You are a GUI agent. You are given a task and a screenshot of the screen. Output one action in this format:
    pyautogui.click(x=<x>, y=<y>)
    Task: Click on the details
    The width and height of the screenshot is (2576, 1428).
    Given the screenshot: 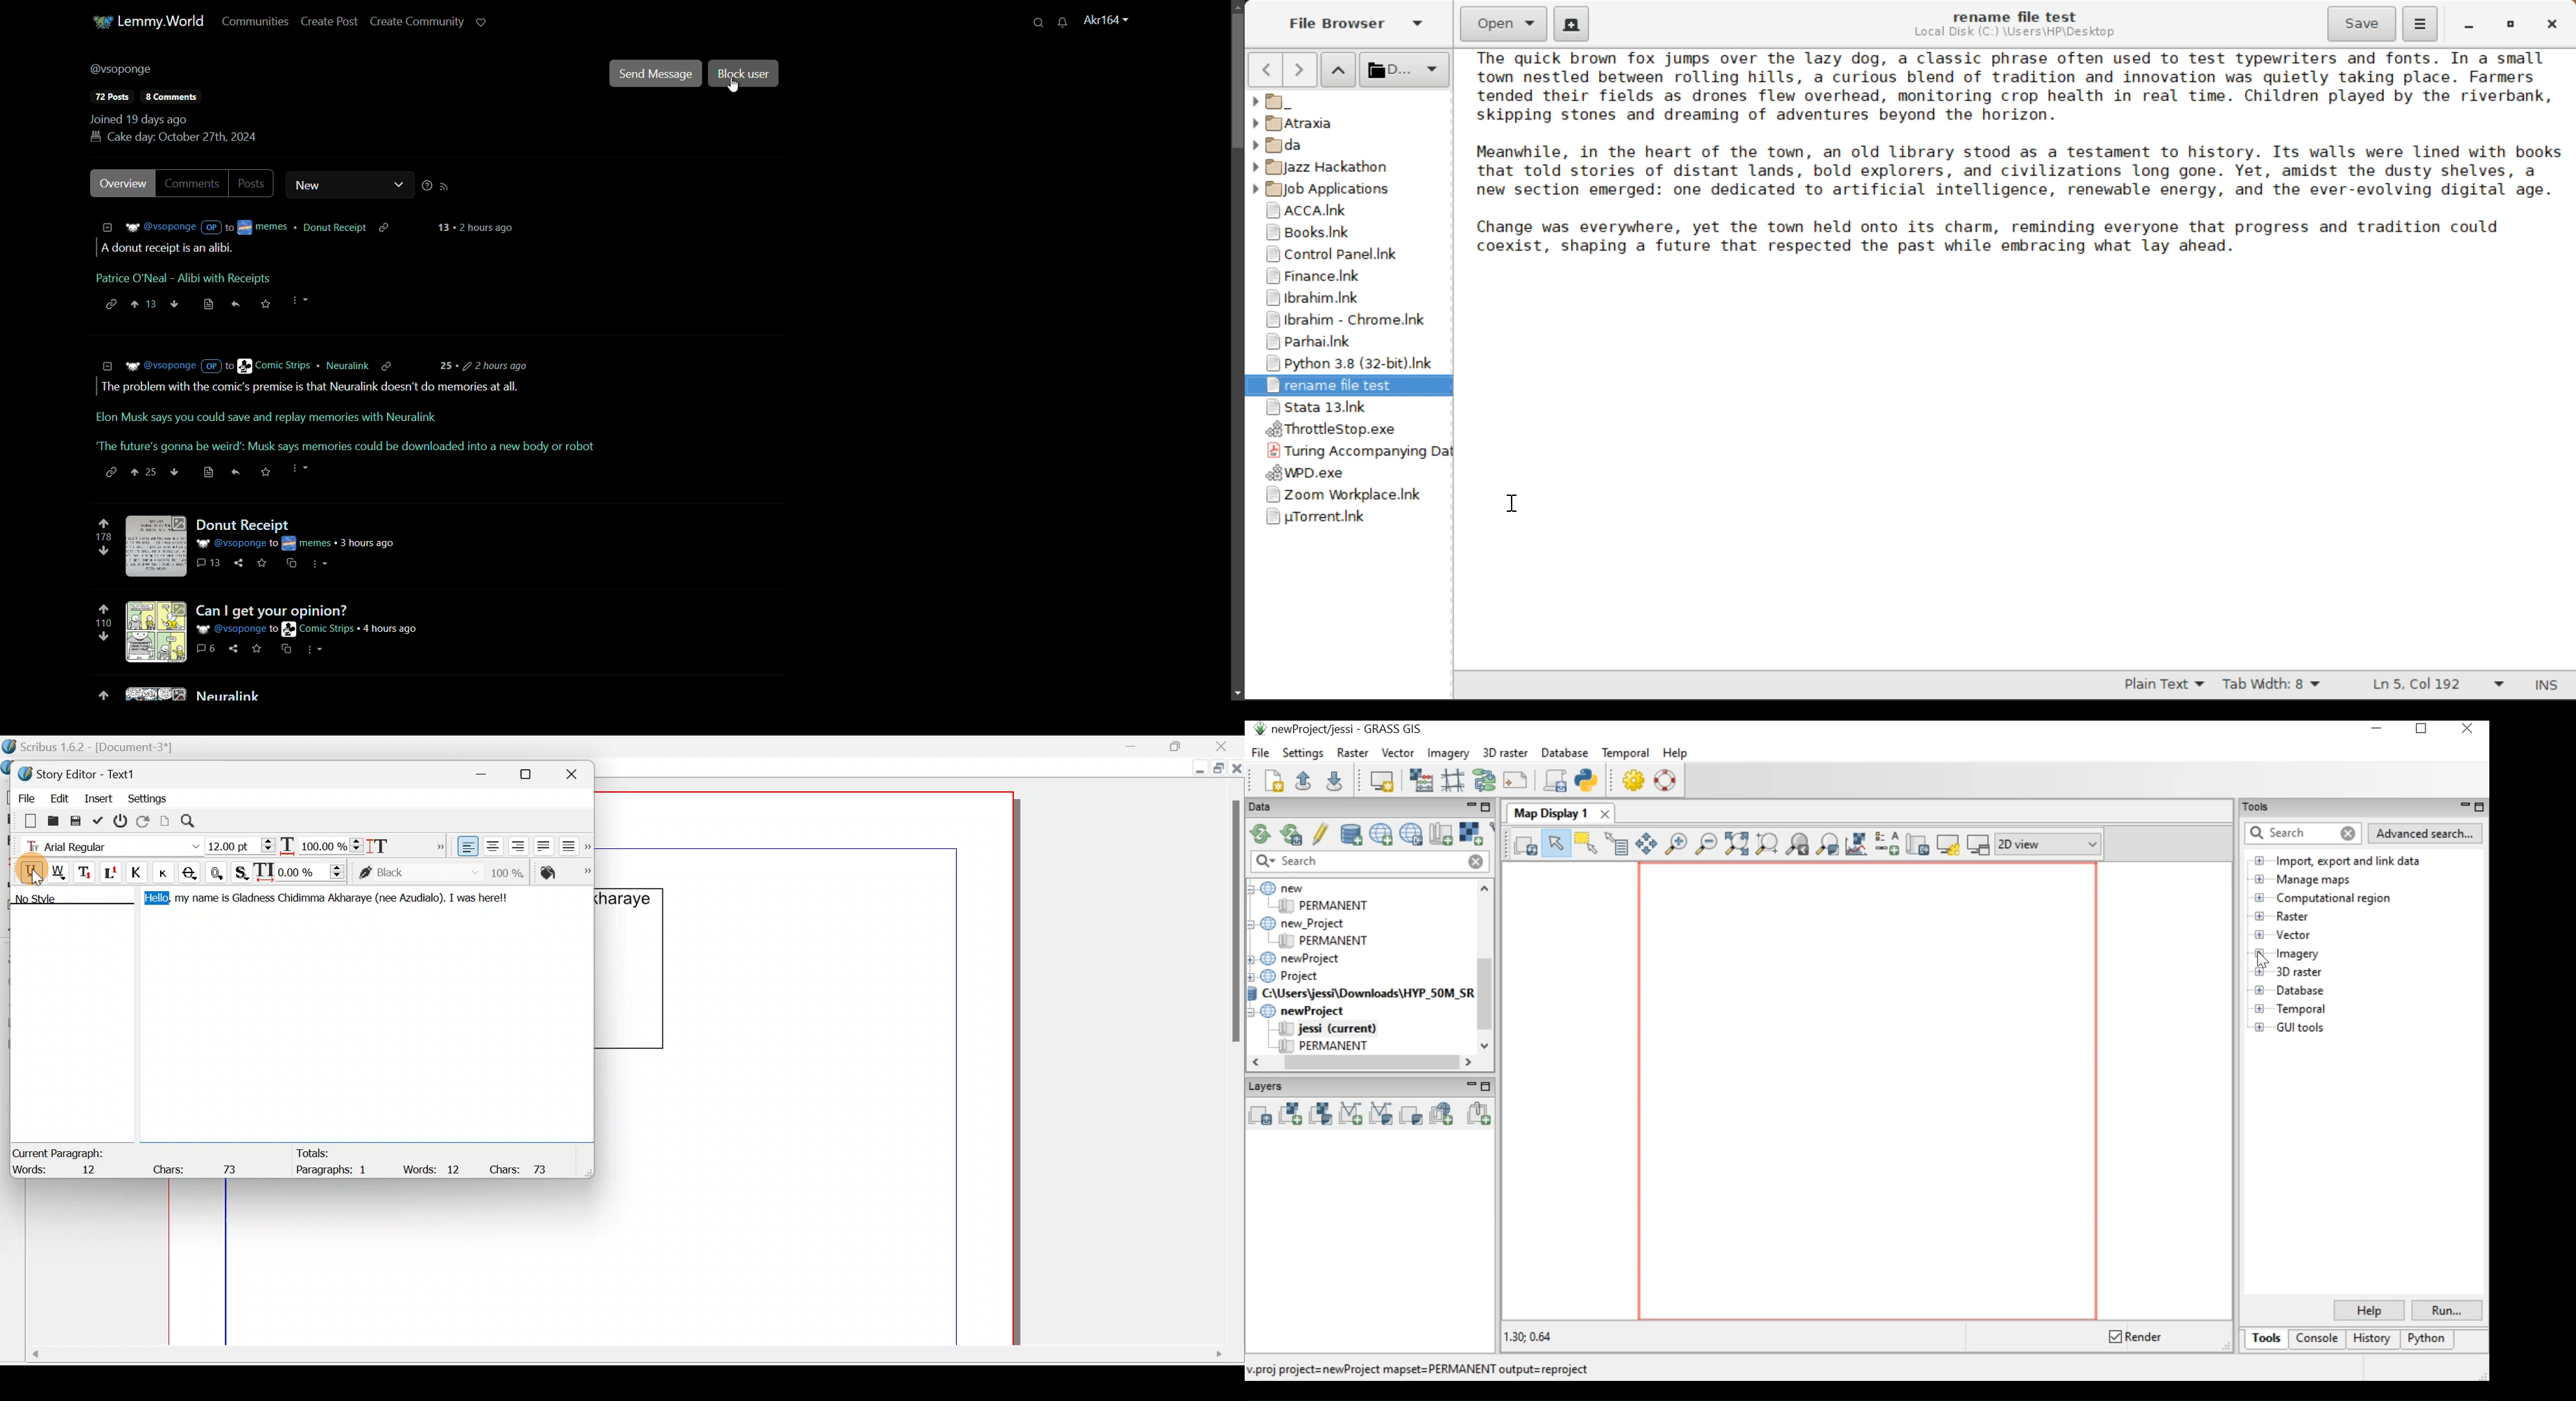 What is the action you would take?
    pyautogui.click(x=236, y=365)
    